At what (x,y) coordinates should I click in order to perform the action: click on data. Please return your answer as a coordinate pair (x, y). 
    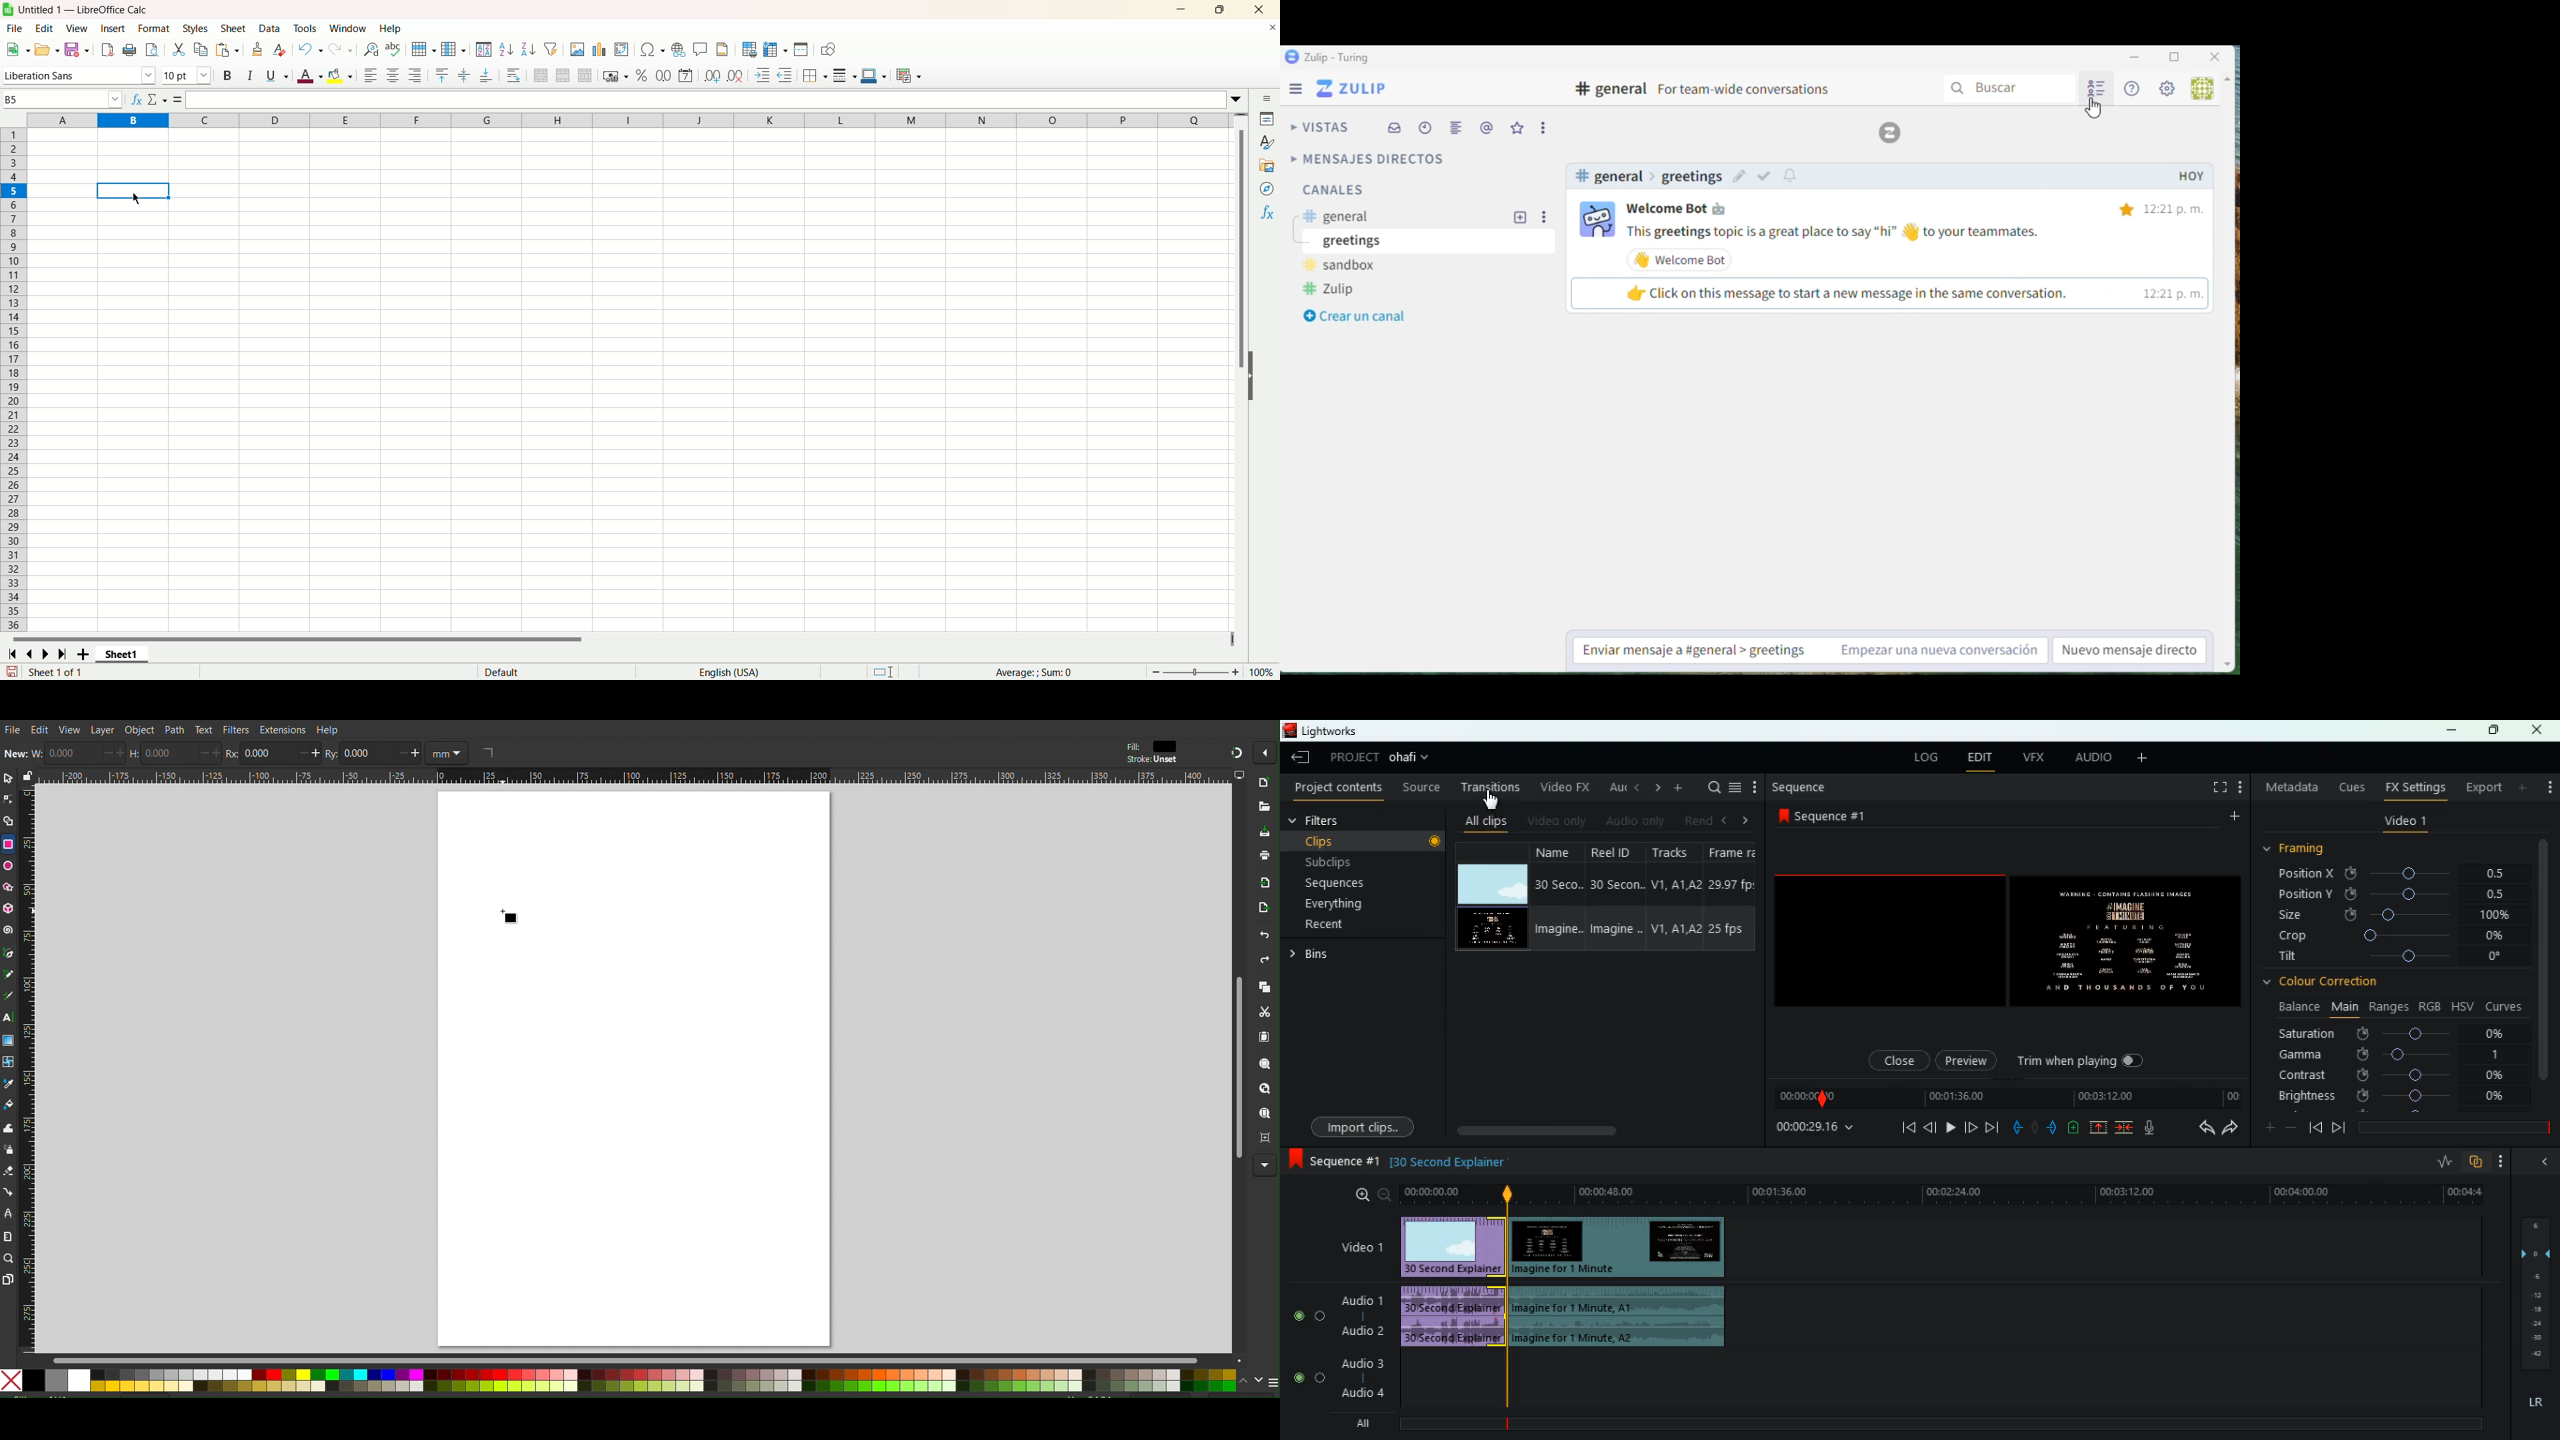
    Looking at the image, I should click on (269, 27).